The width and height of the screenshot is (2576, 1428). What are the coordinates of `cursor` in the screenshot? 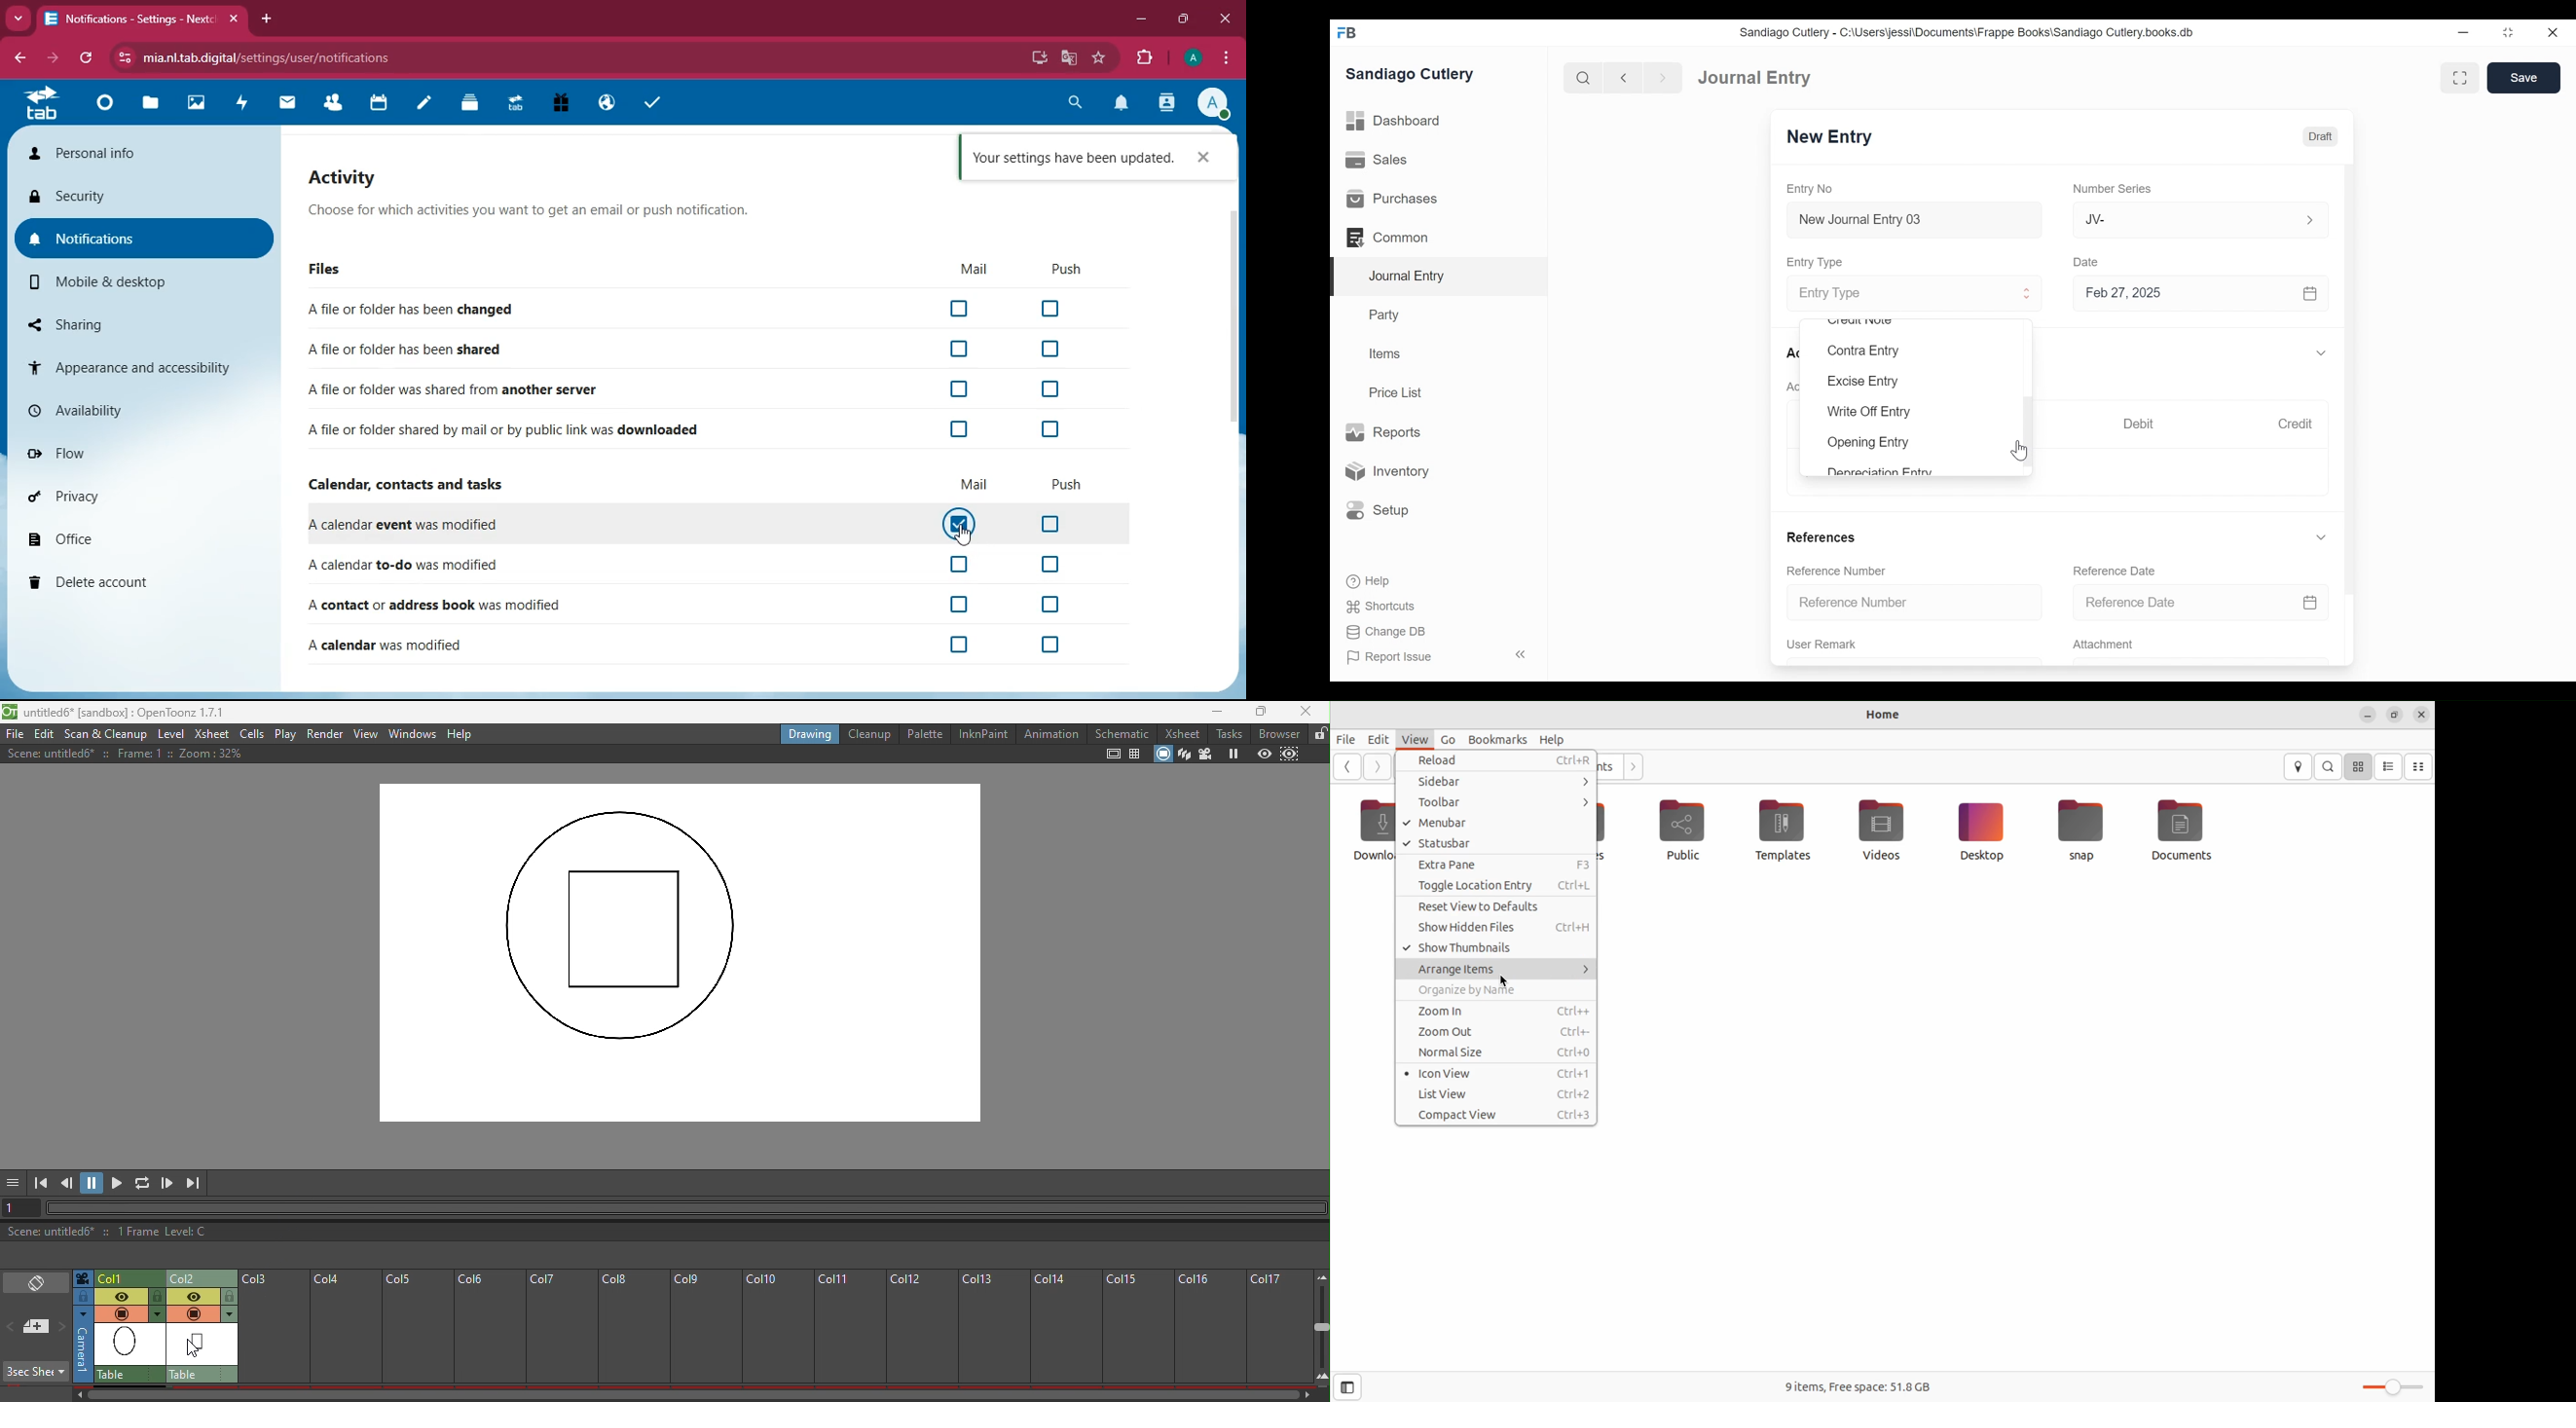 It's located at (962, 535).